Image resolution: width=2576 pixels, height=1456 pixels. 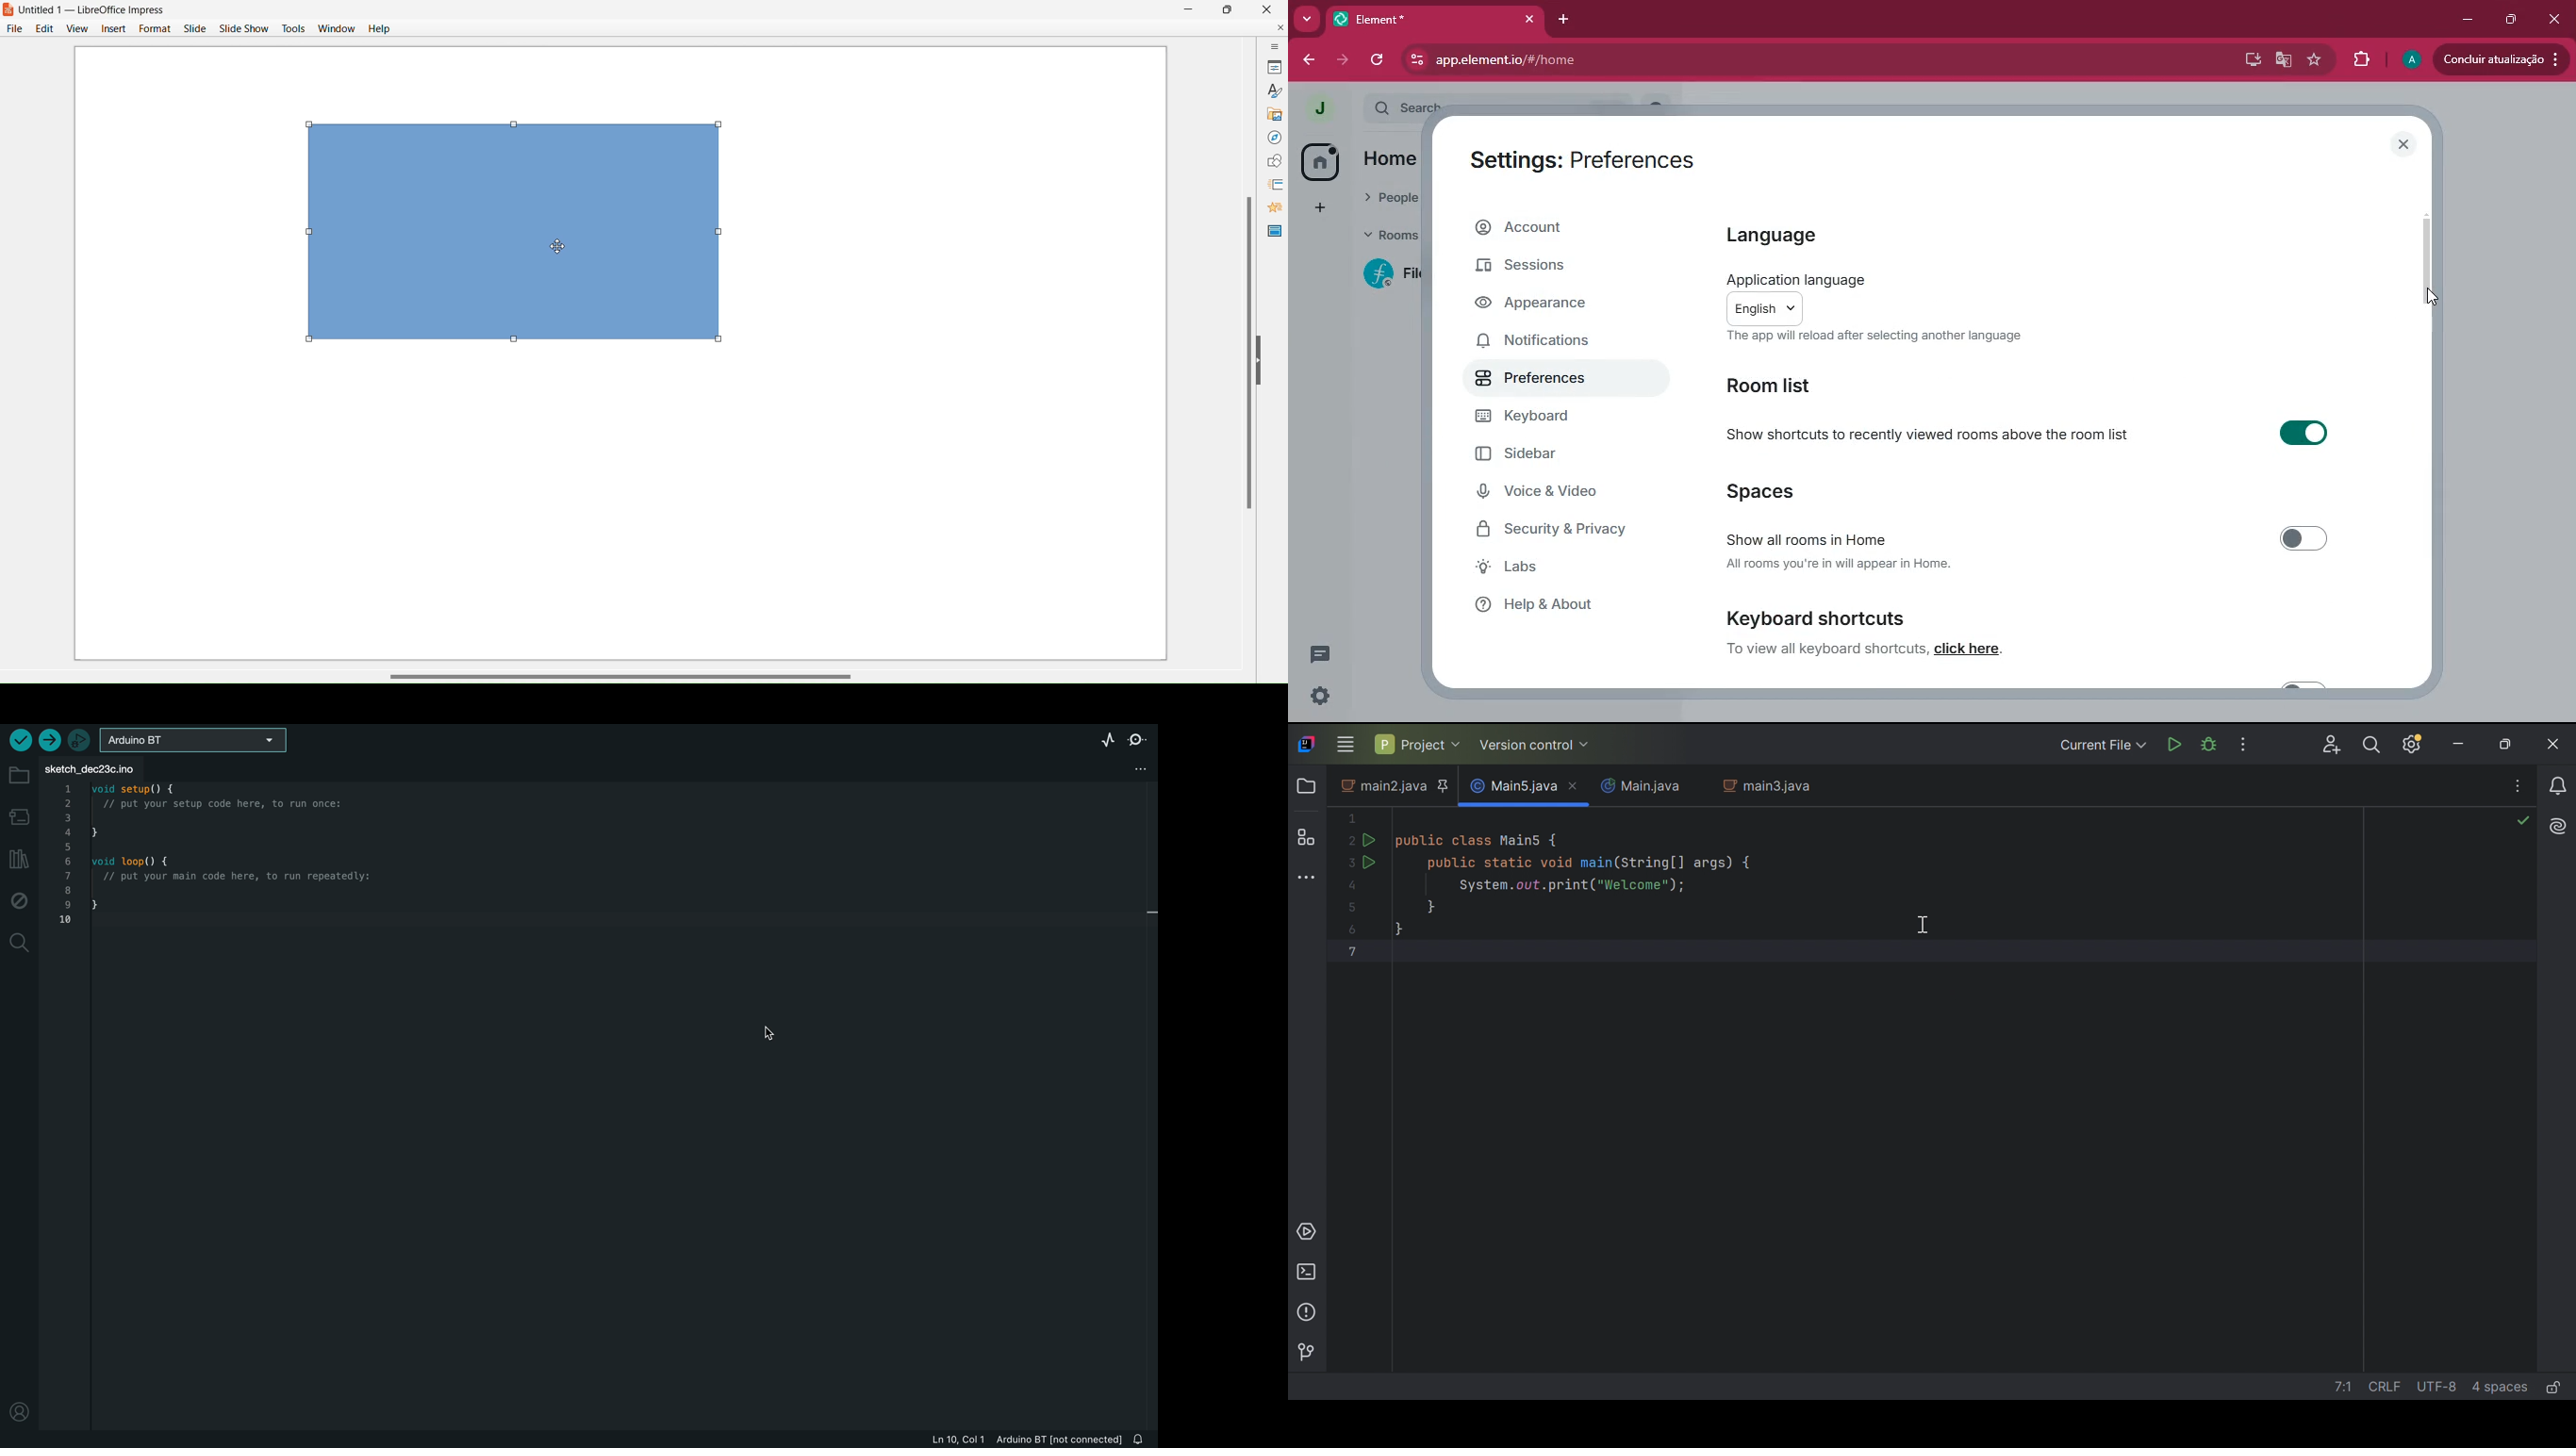 I want to click on English, so click(x=1772, y=307).